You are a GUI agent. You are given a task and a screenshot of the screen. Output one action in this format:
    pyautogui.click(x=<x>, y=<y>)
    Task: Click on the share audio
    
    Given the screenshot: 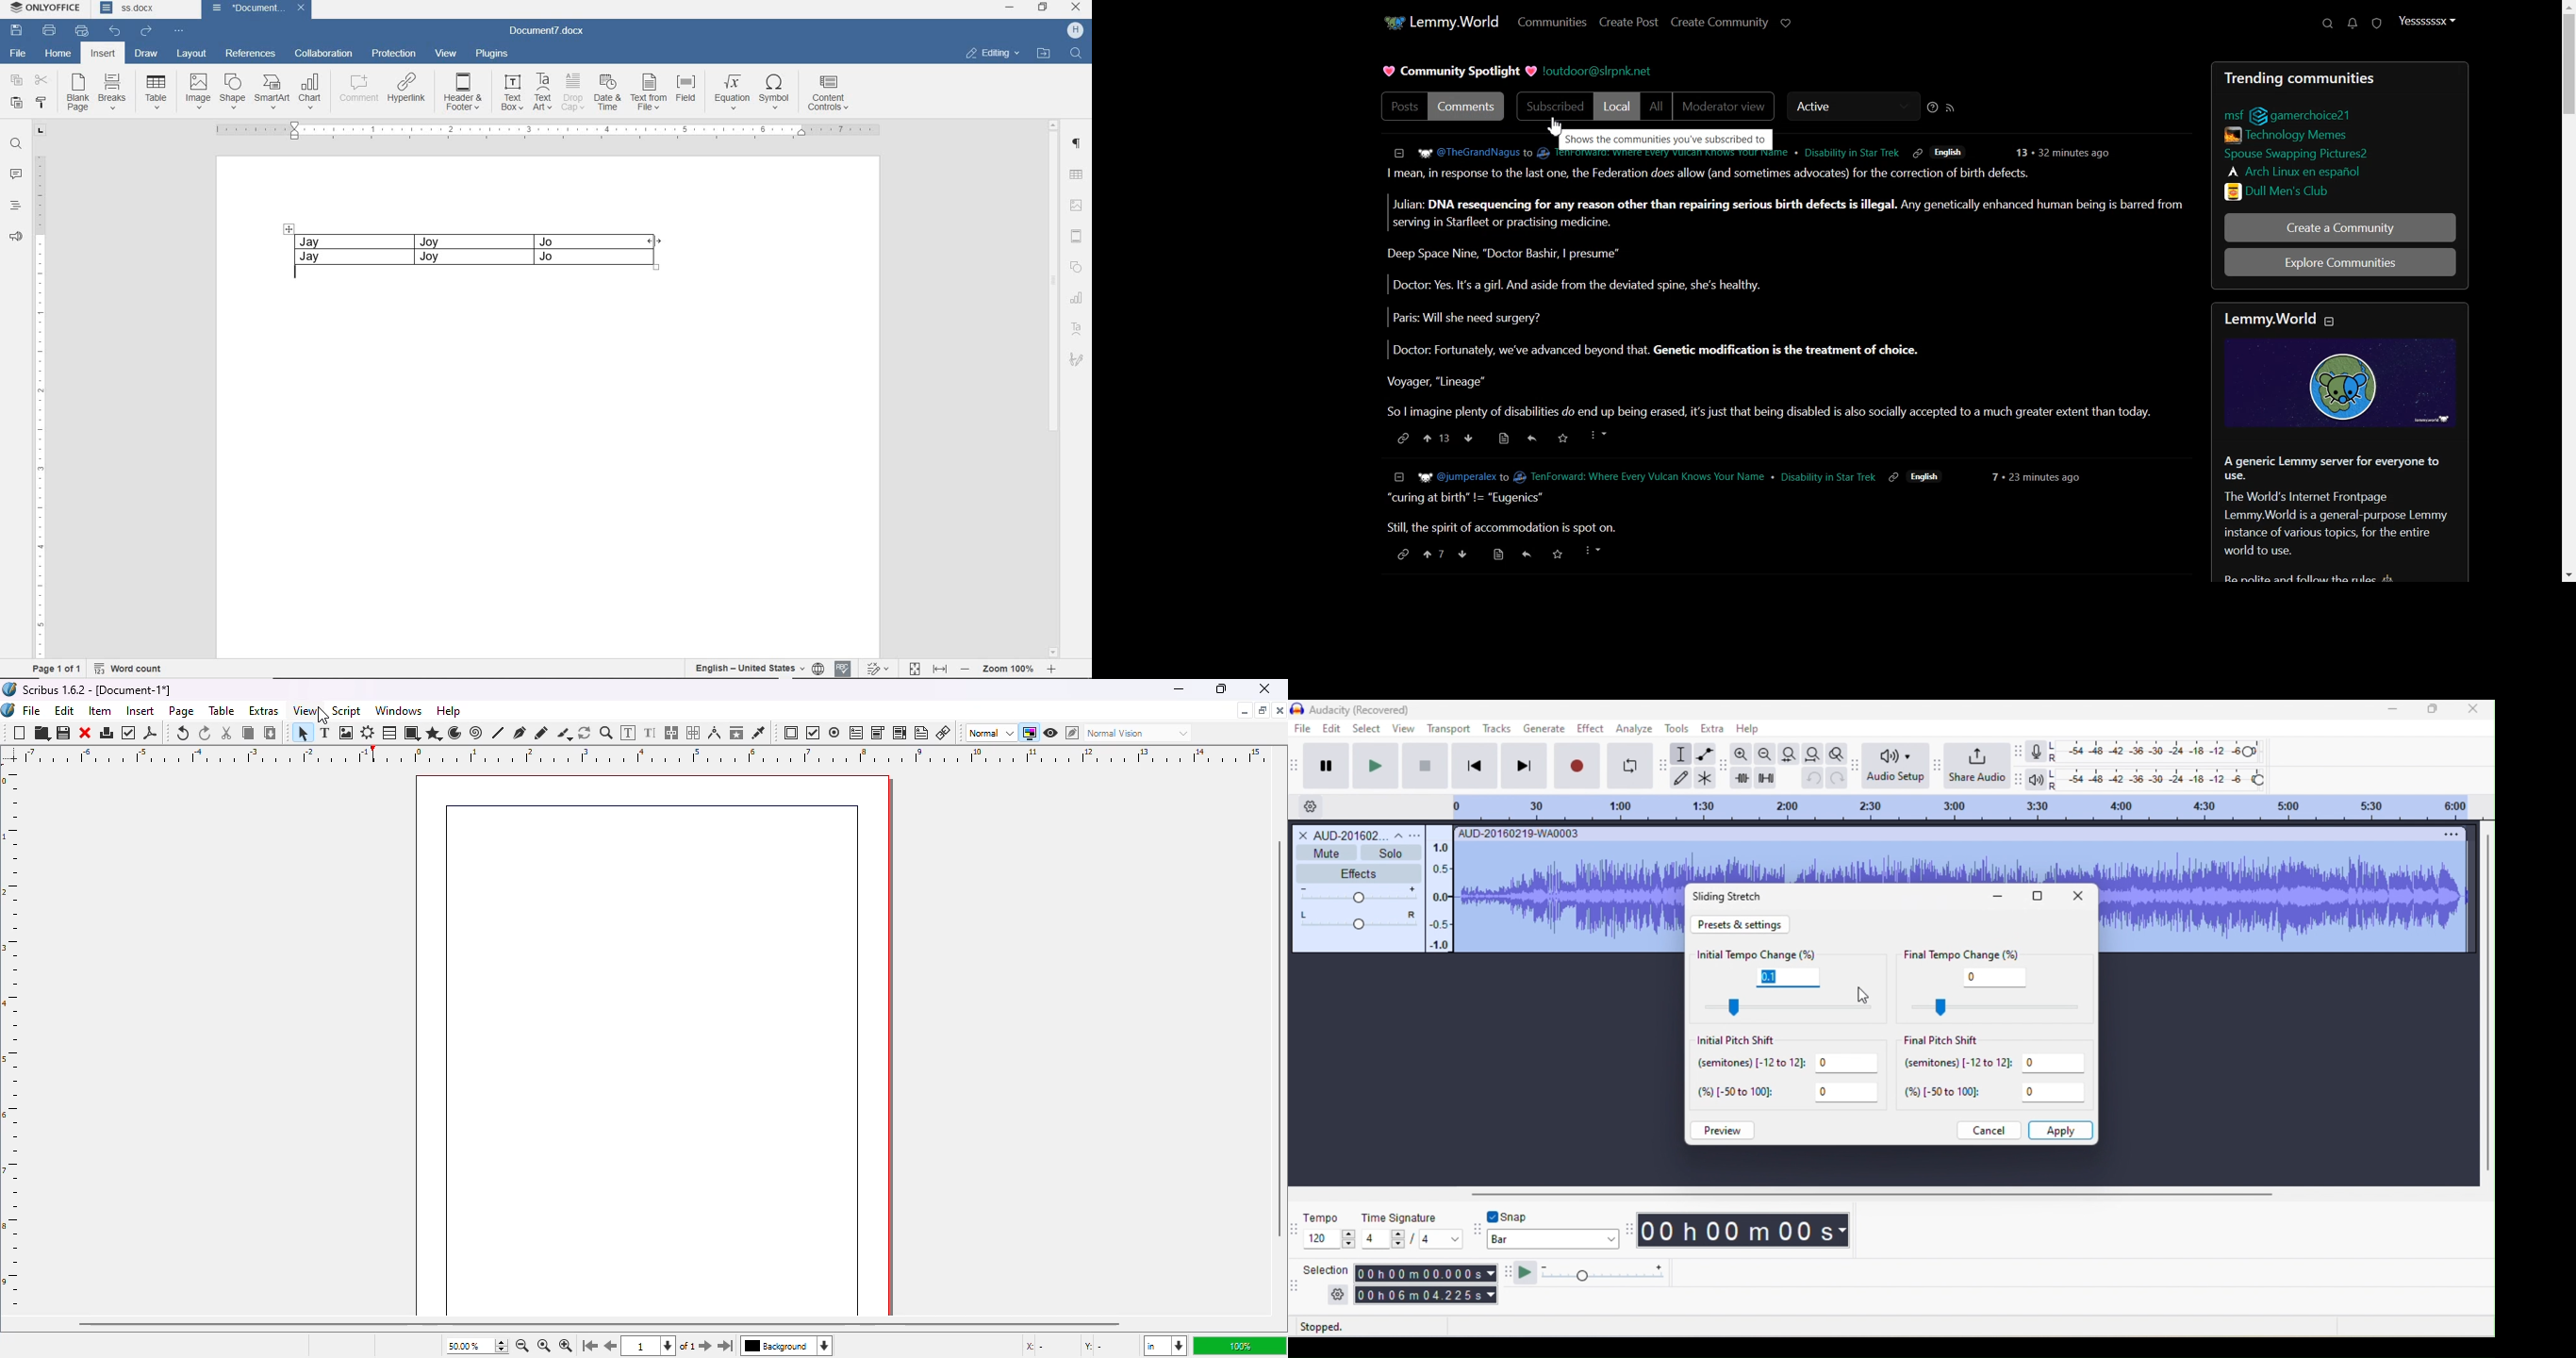 What is the action you would take?
    pyautogui.click(x=1978, y=764)
    